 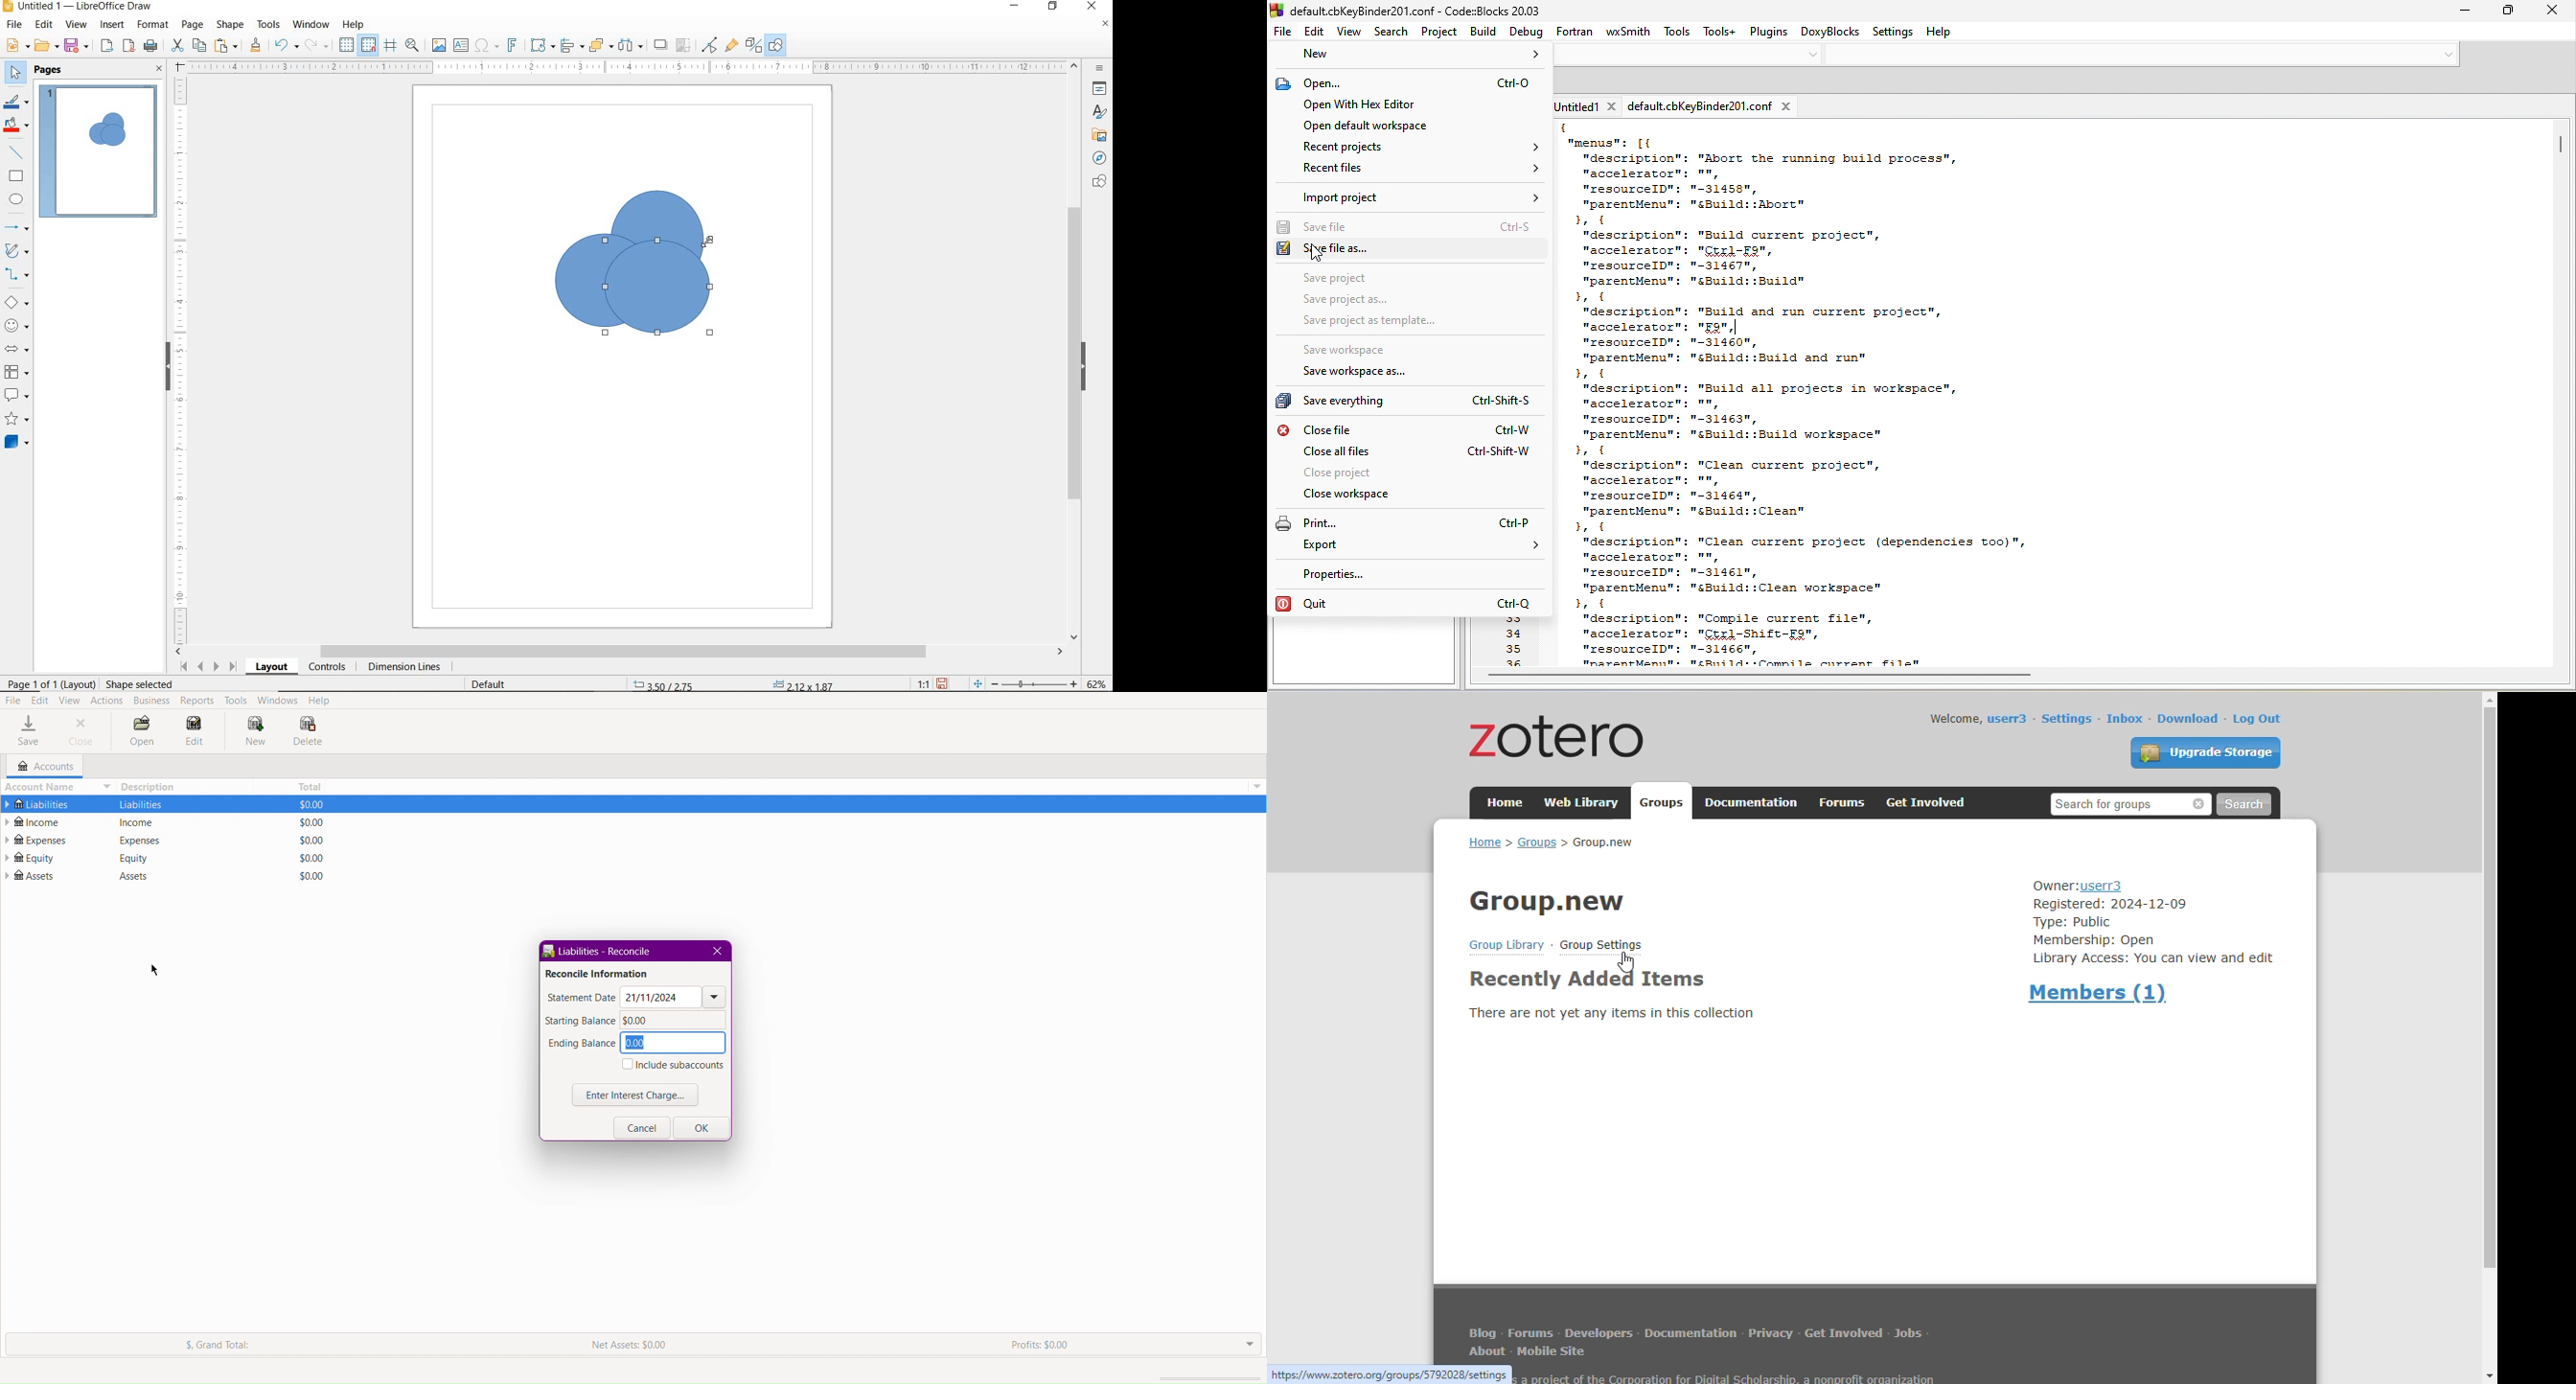 I want to click on export, so click(x=1416, y=545).